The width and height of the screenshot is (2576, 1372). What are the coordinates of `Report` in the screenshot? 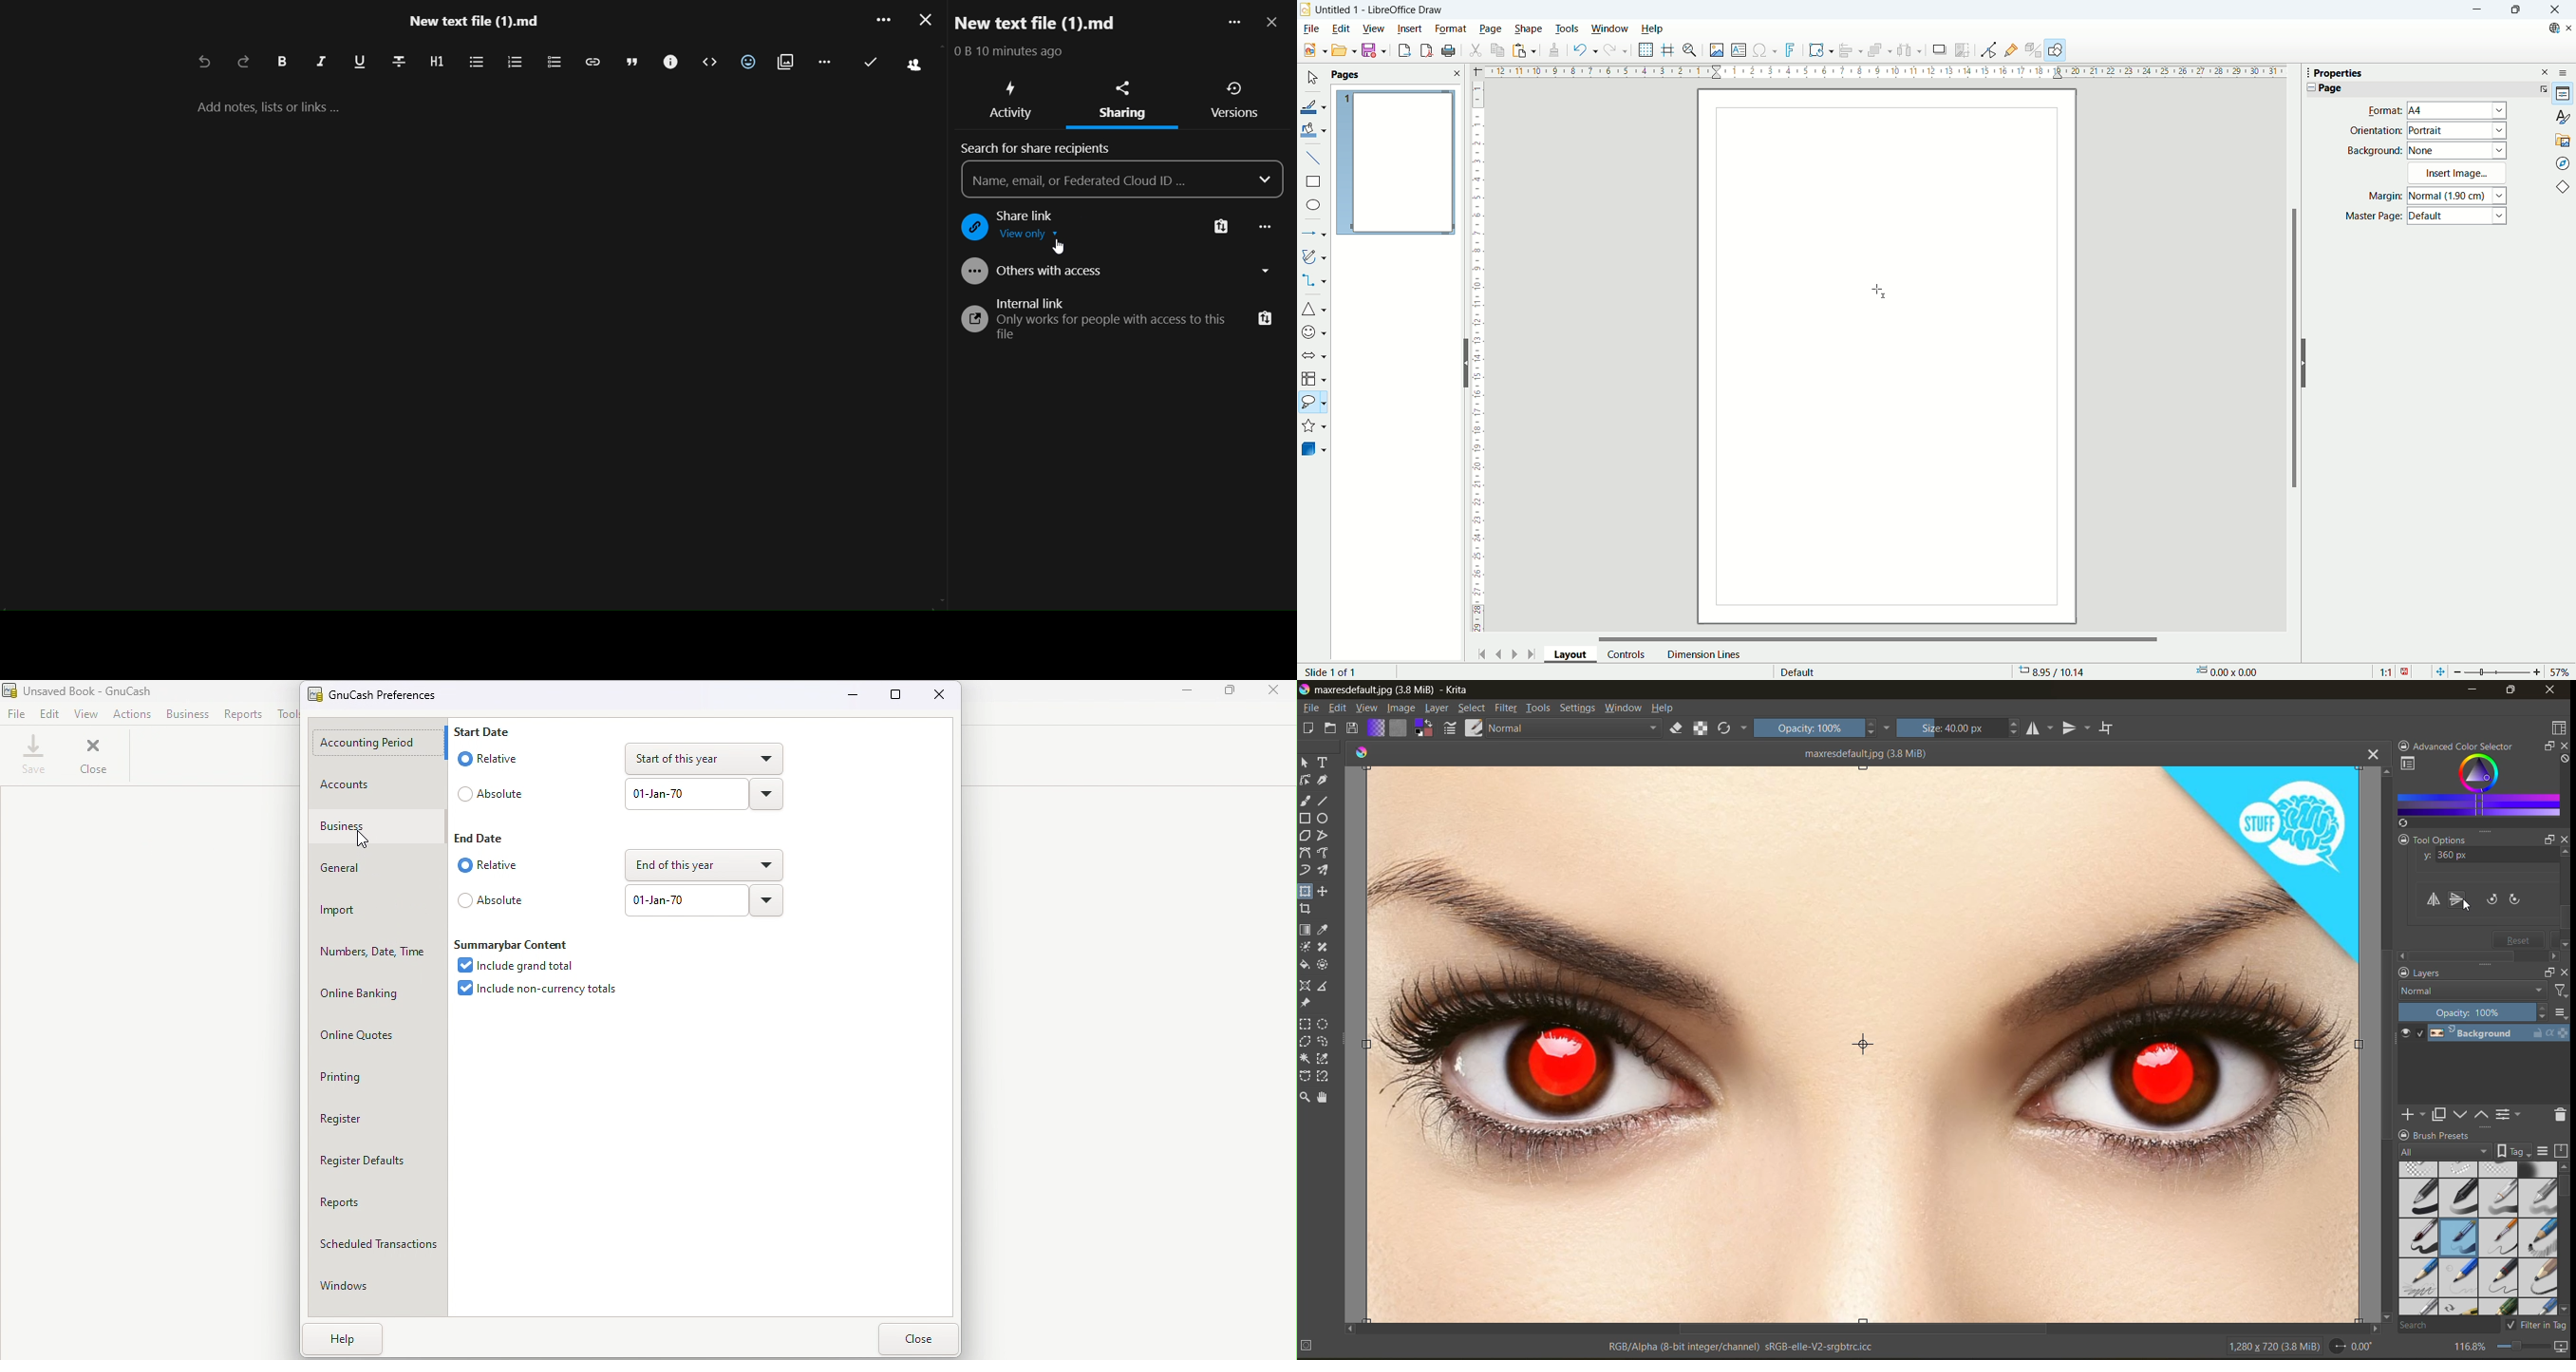 It's located at (244, 714).